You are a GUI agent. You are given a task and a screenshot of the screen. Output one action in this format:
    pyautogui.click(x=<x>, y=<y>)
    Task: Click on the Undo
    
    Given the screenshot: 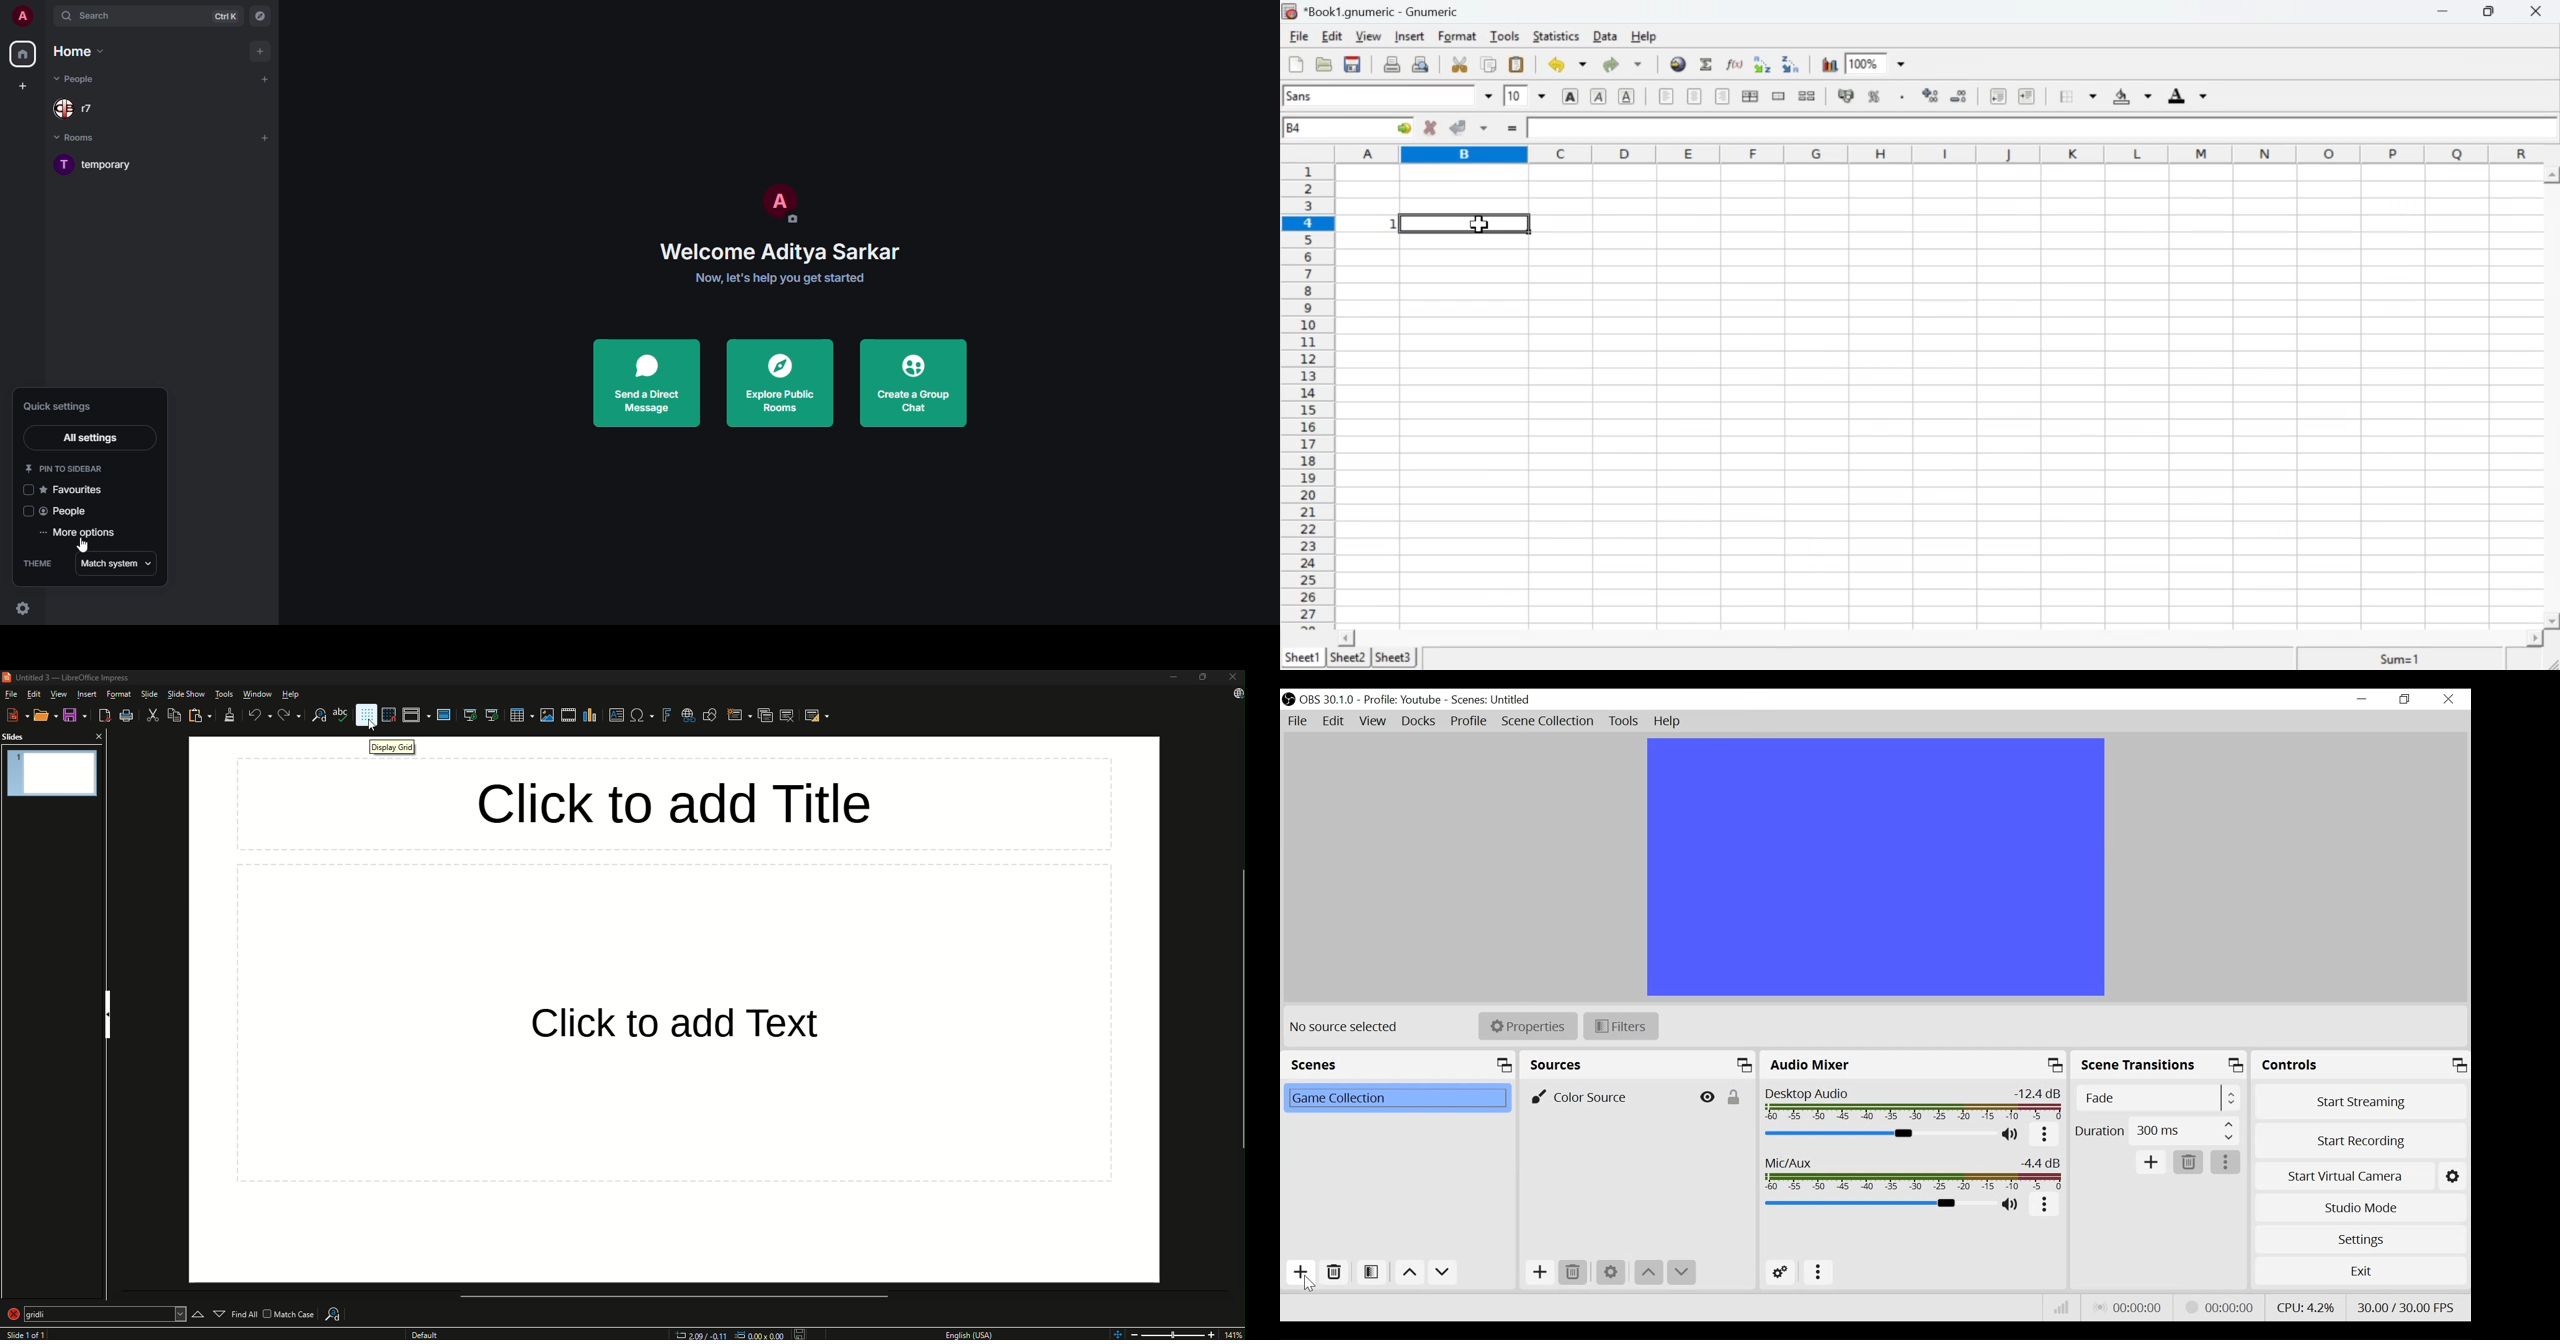 What is the action you would take?
    pyautogui.click(x=1569, y=64)
    